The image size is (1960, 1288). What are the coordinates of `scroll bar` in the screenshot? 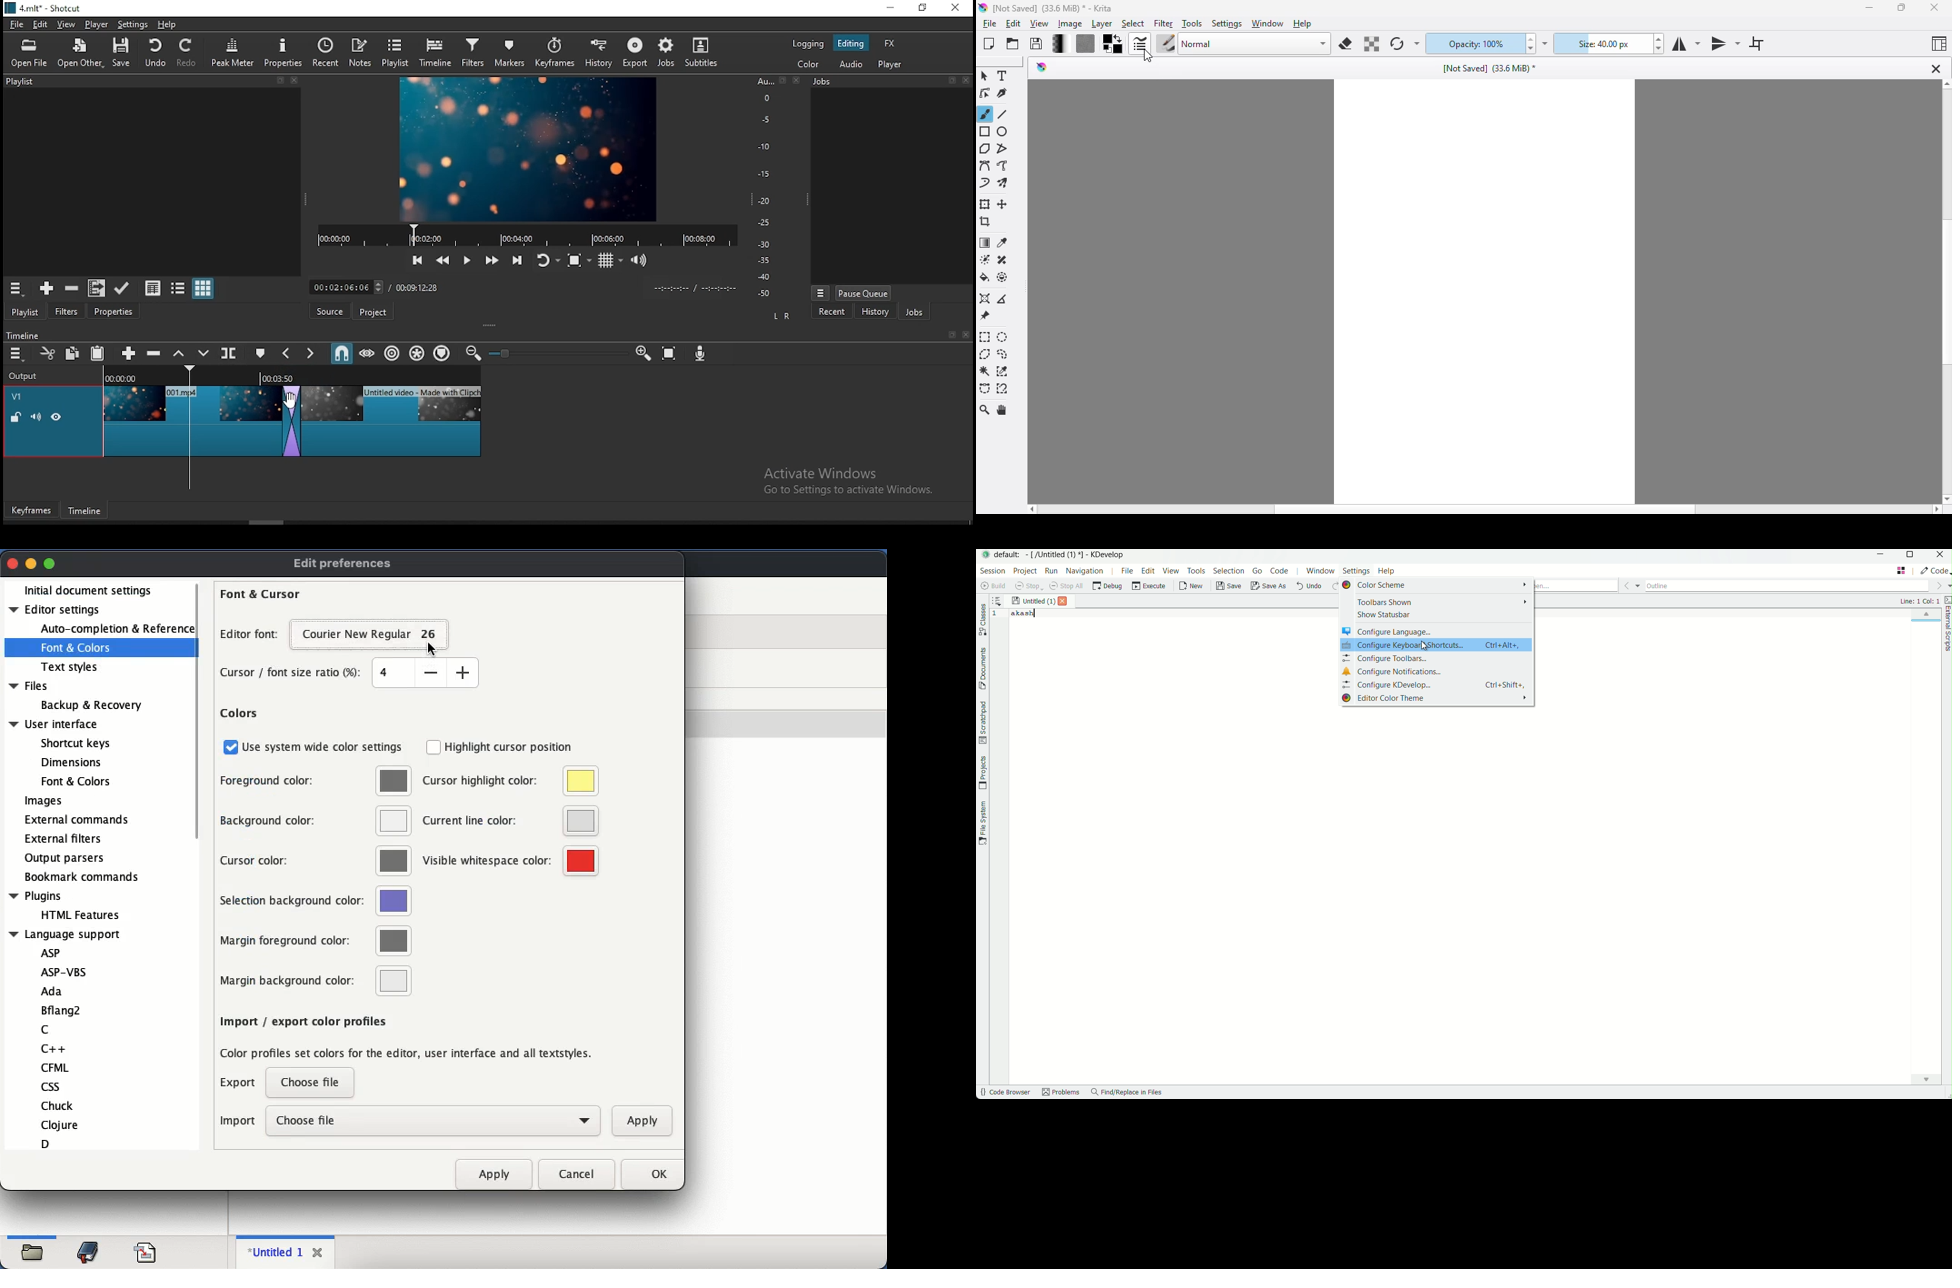 It's located at (268, 522).